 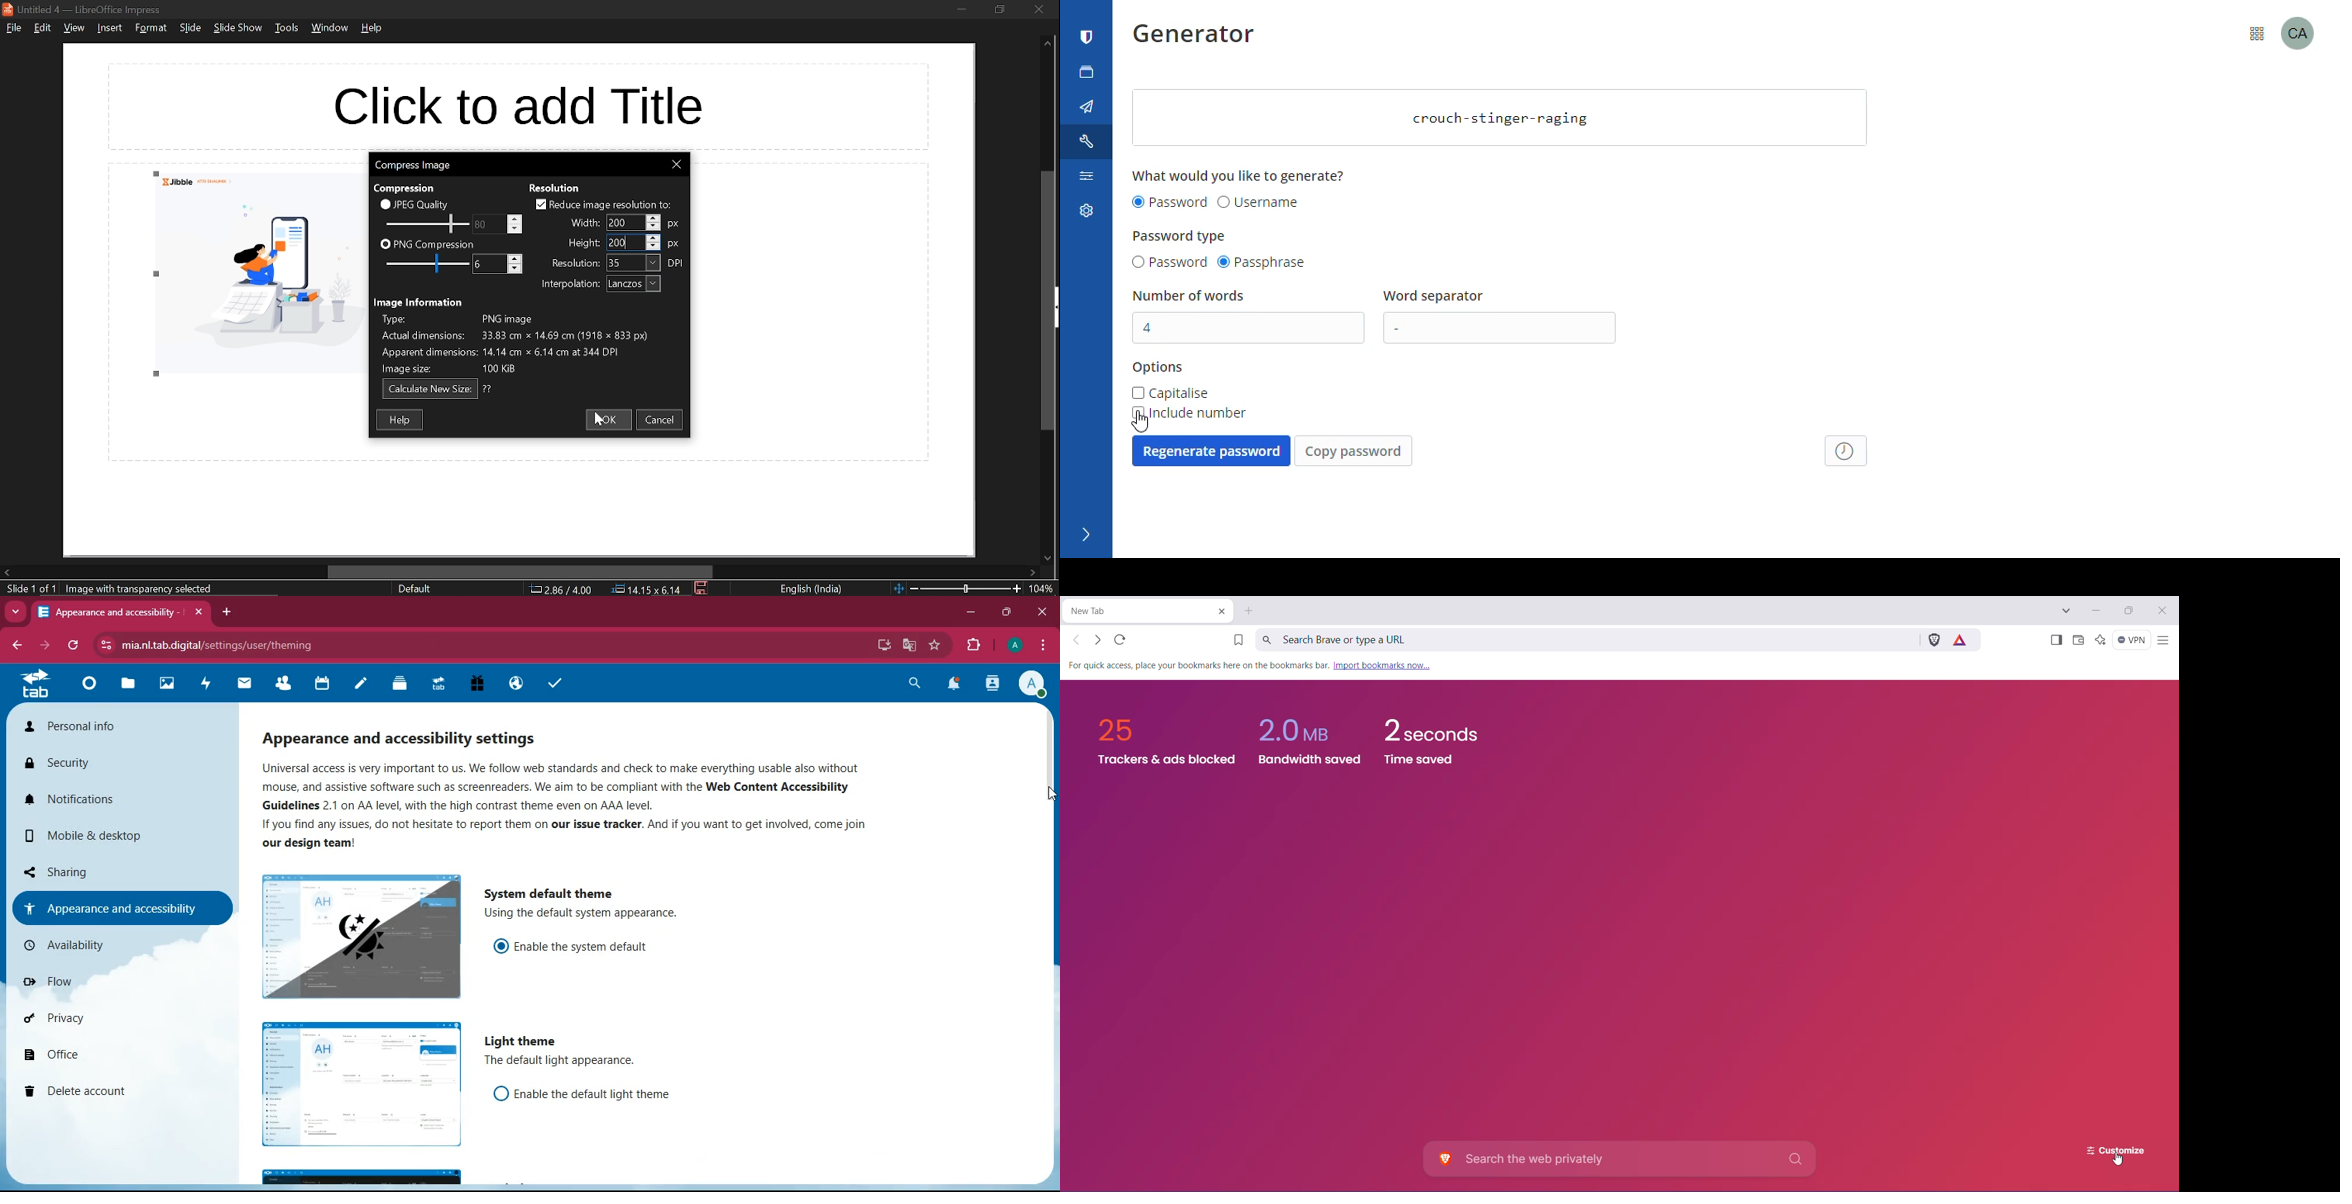 I want to click on window, so click(x=332, y=28).